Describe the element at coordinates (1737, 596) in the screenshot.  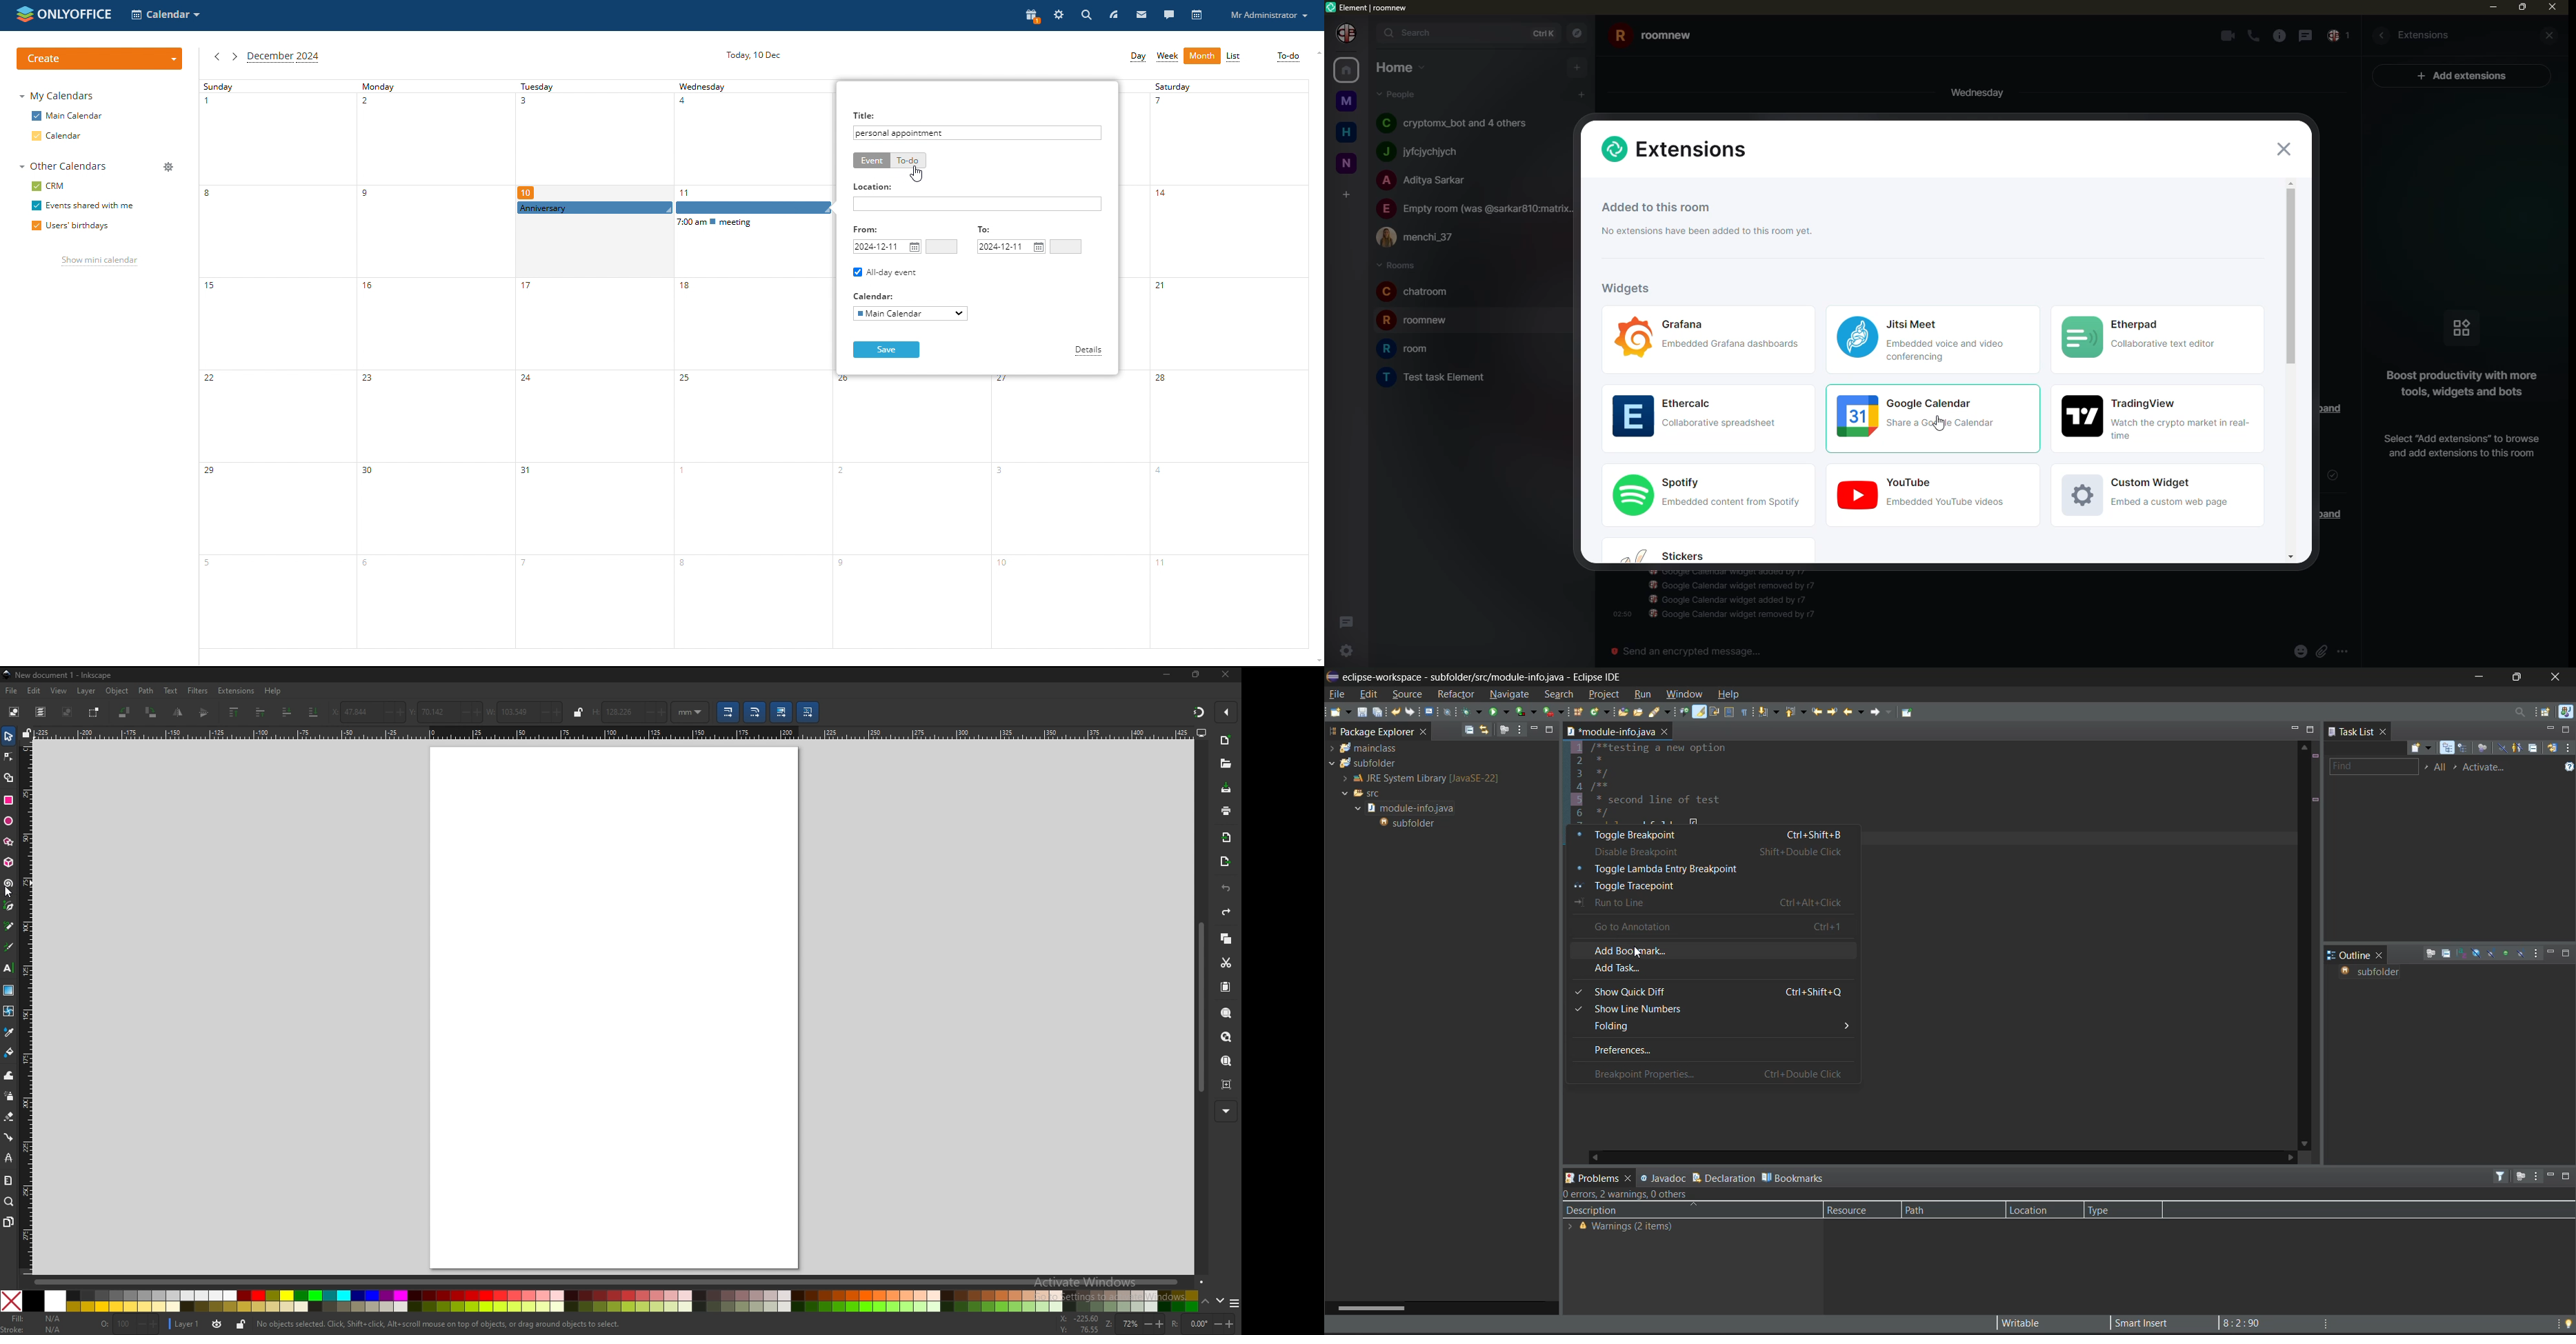
I see `info` at that location.